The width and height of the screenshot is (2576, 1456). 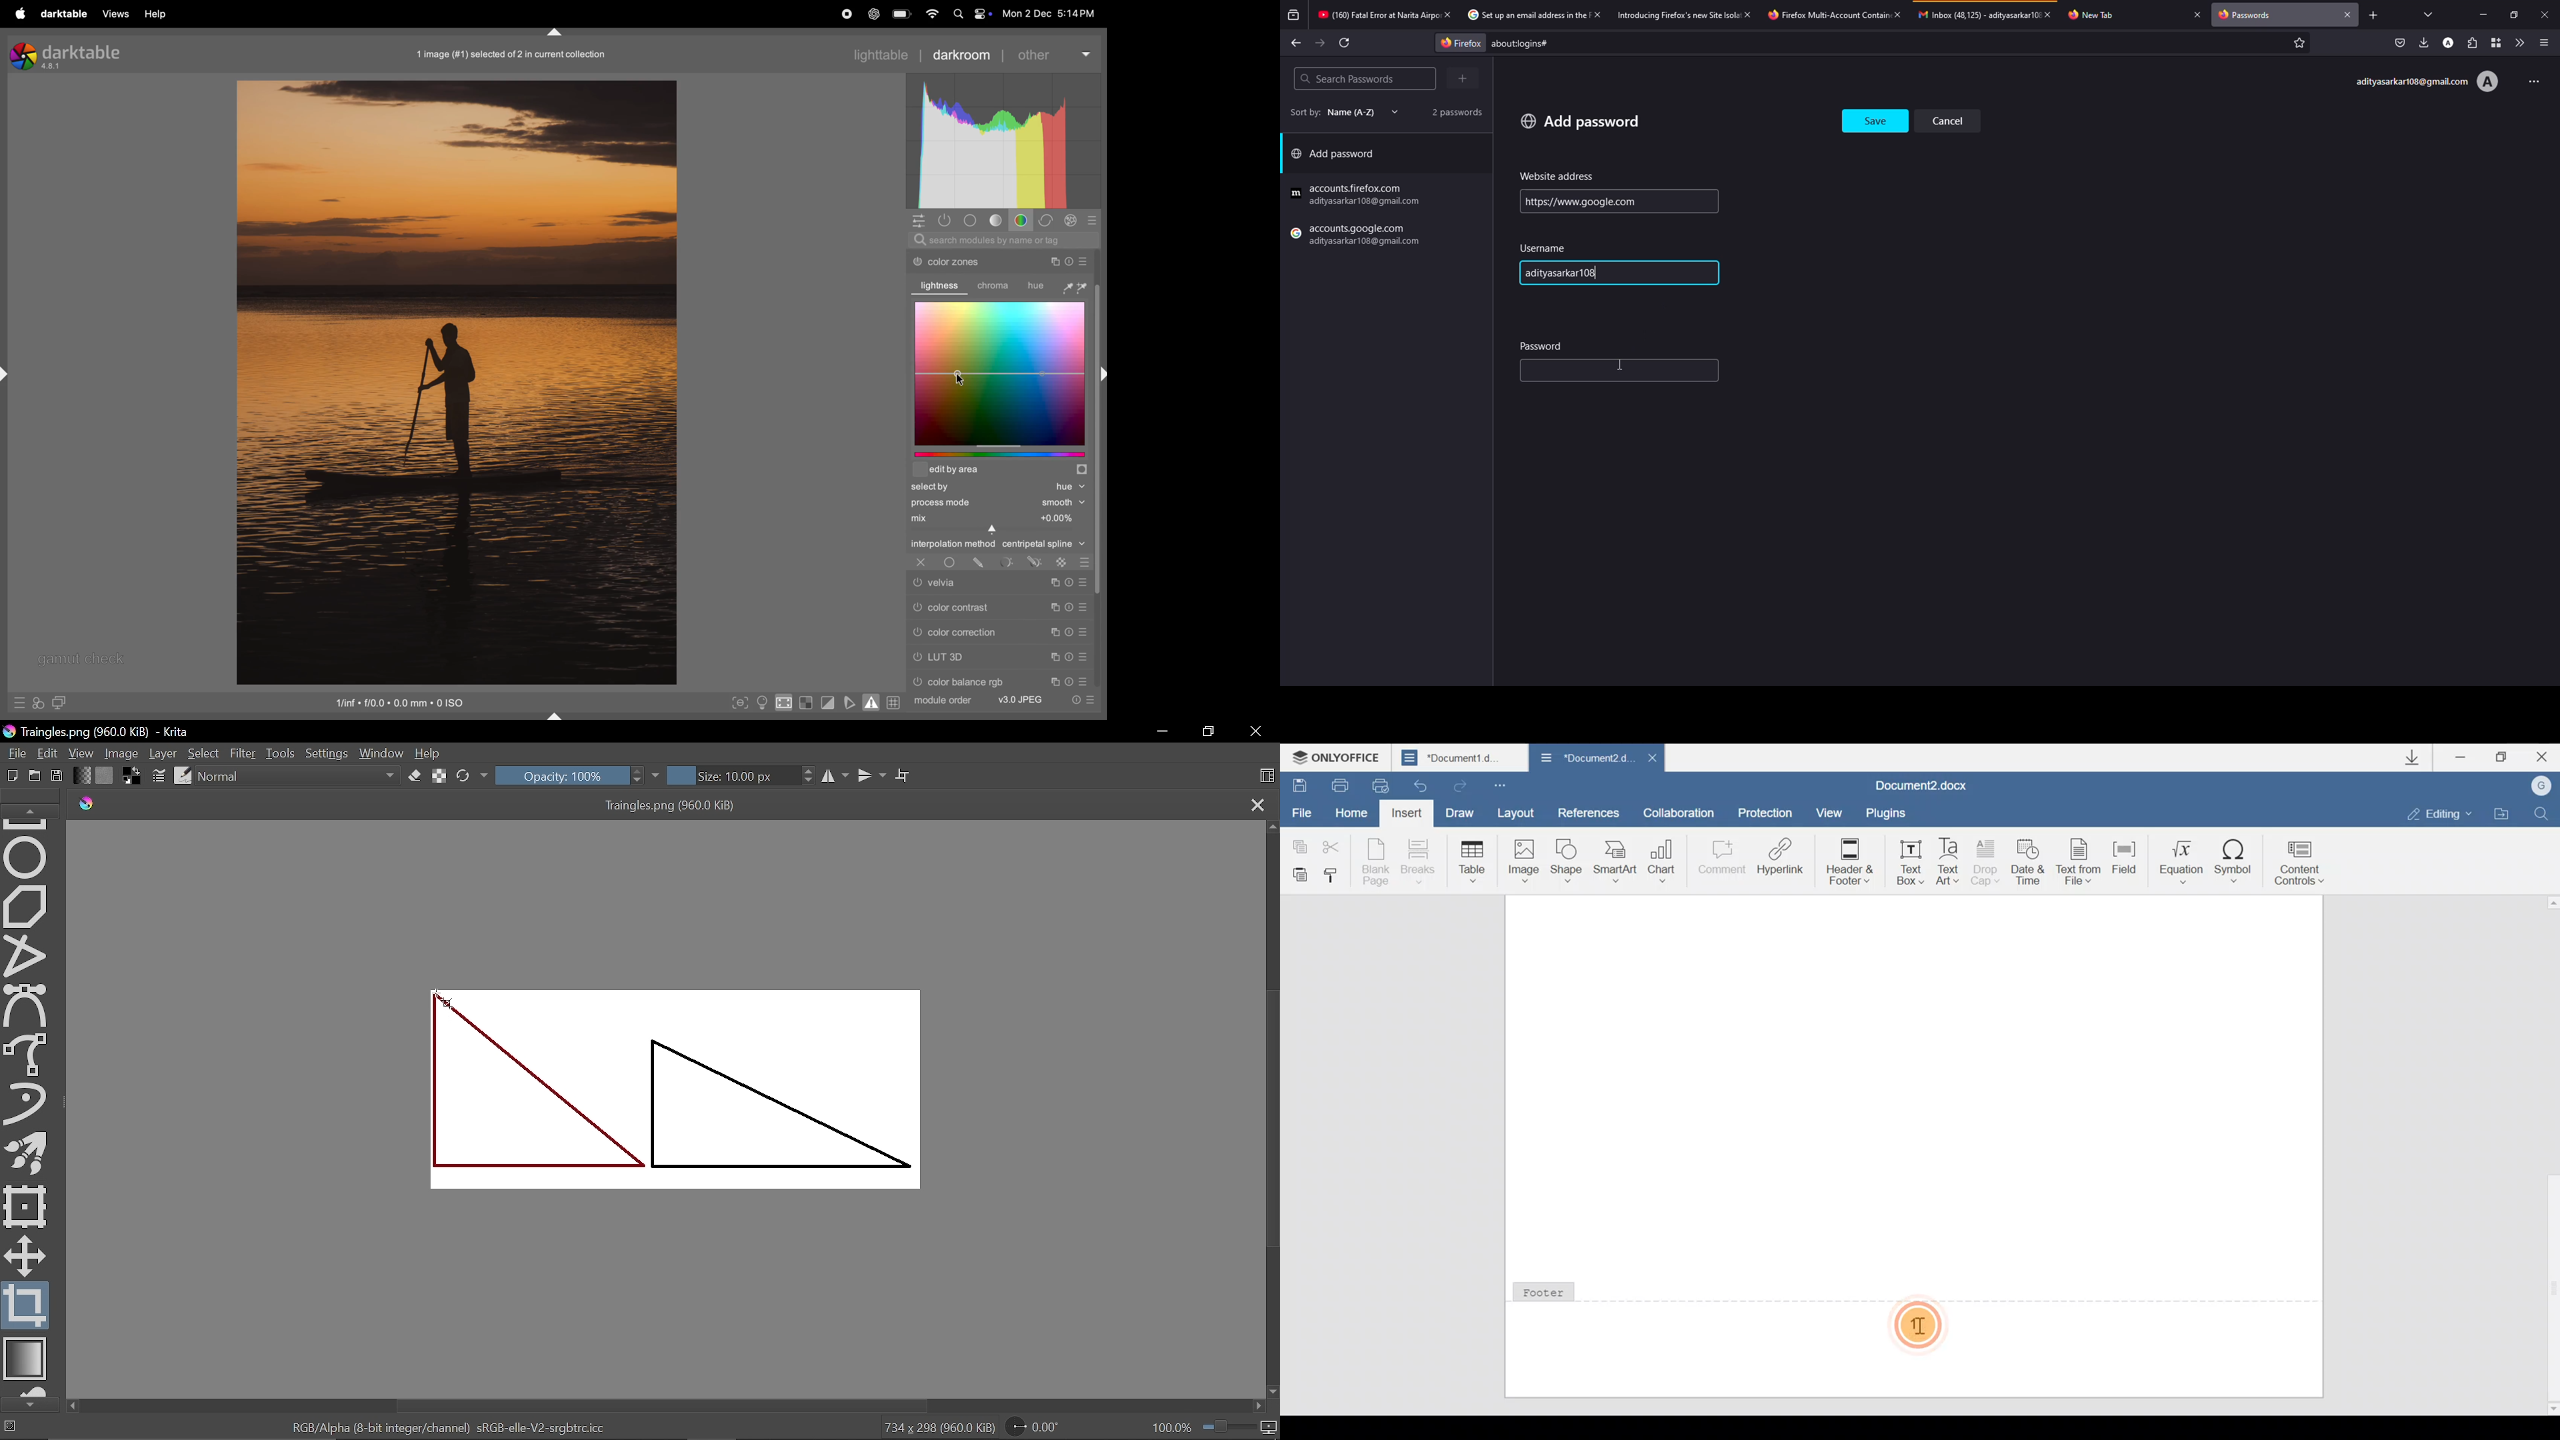 I want to click on Smooth, so click(x=1063, y=503).